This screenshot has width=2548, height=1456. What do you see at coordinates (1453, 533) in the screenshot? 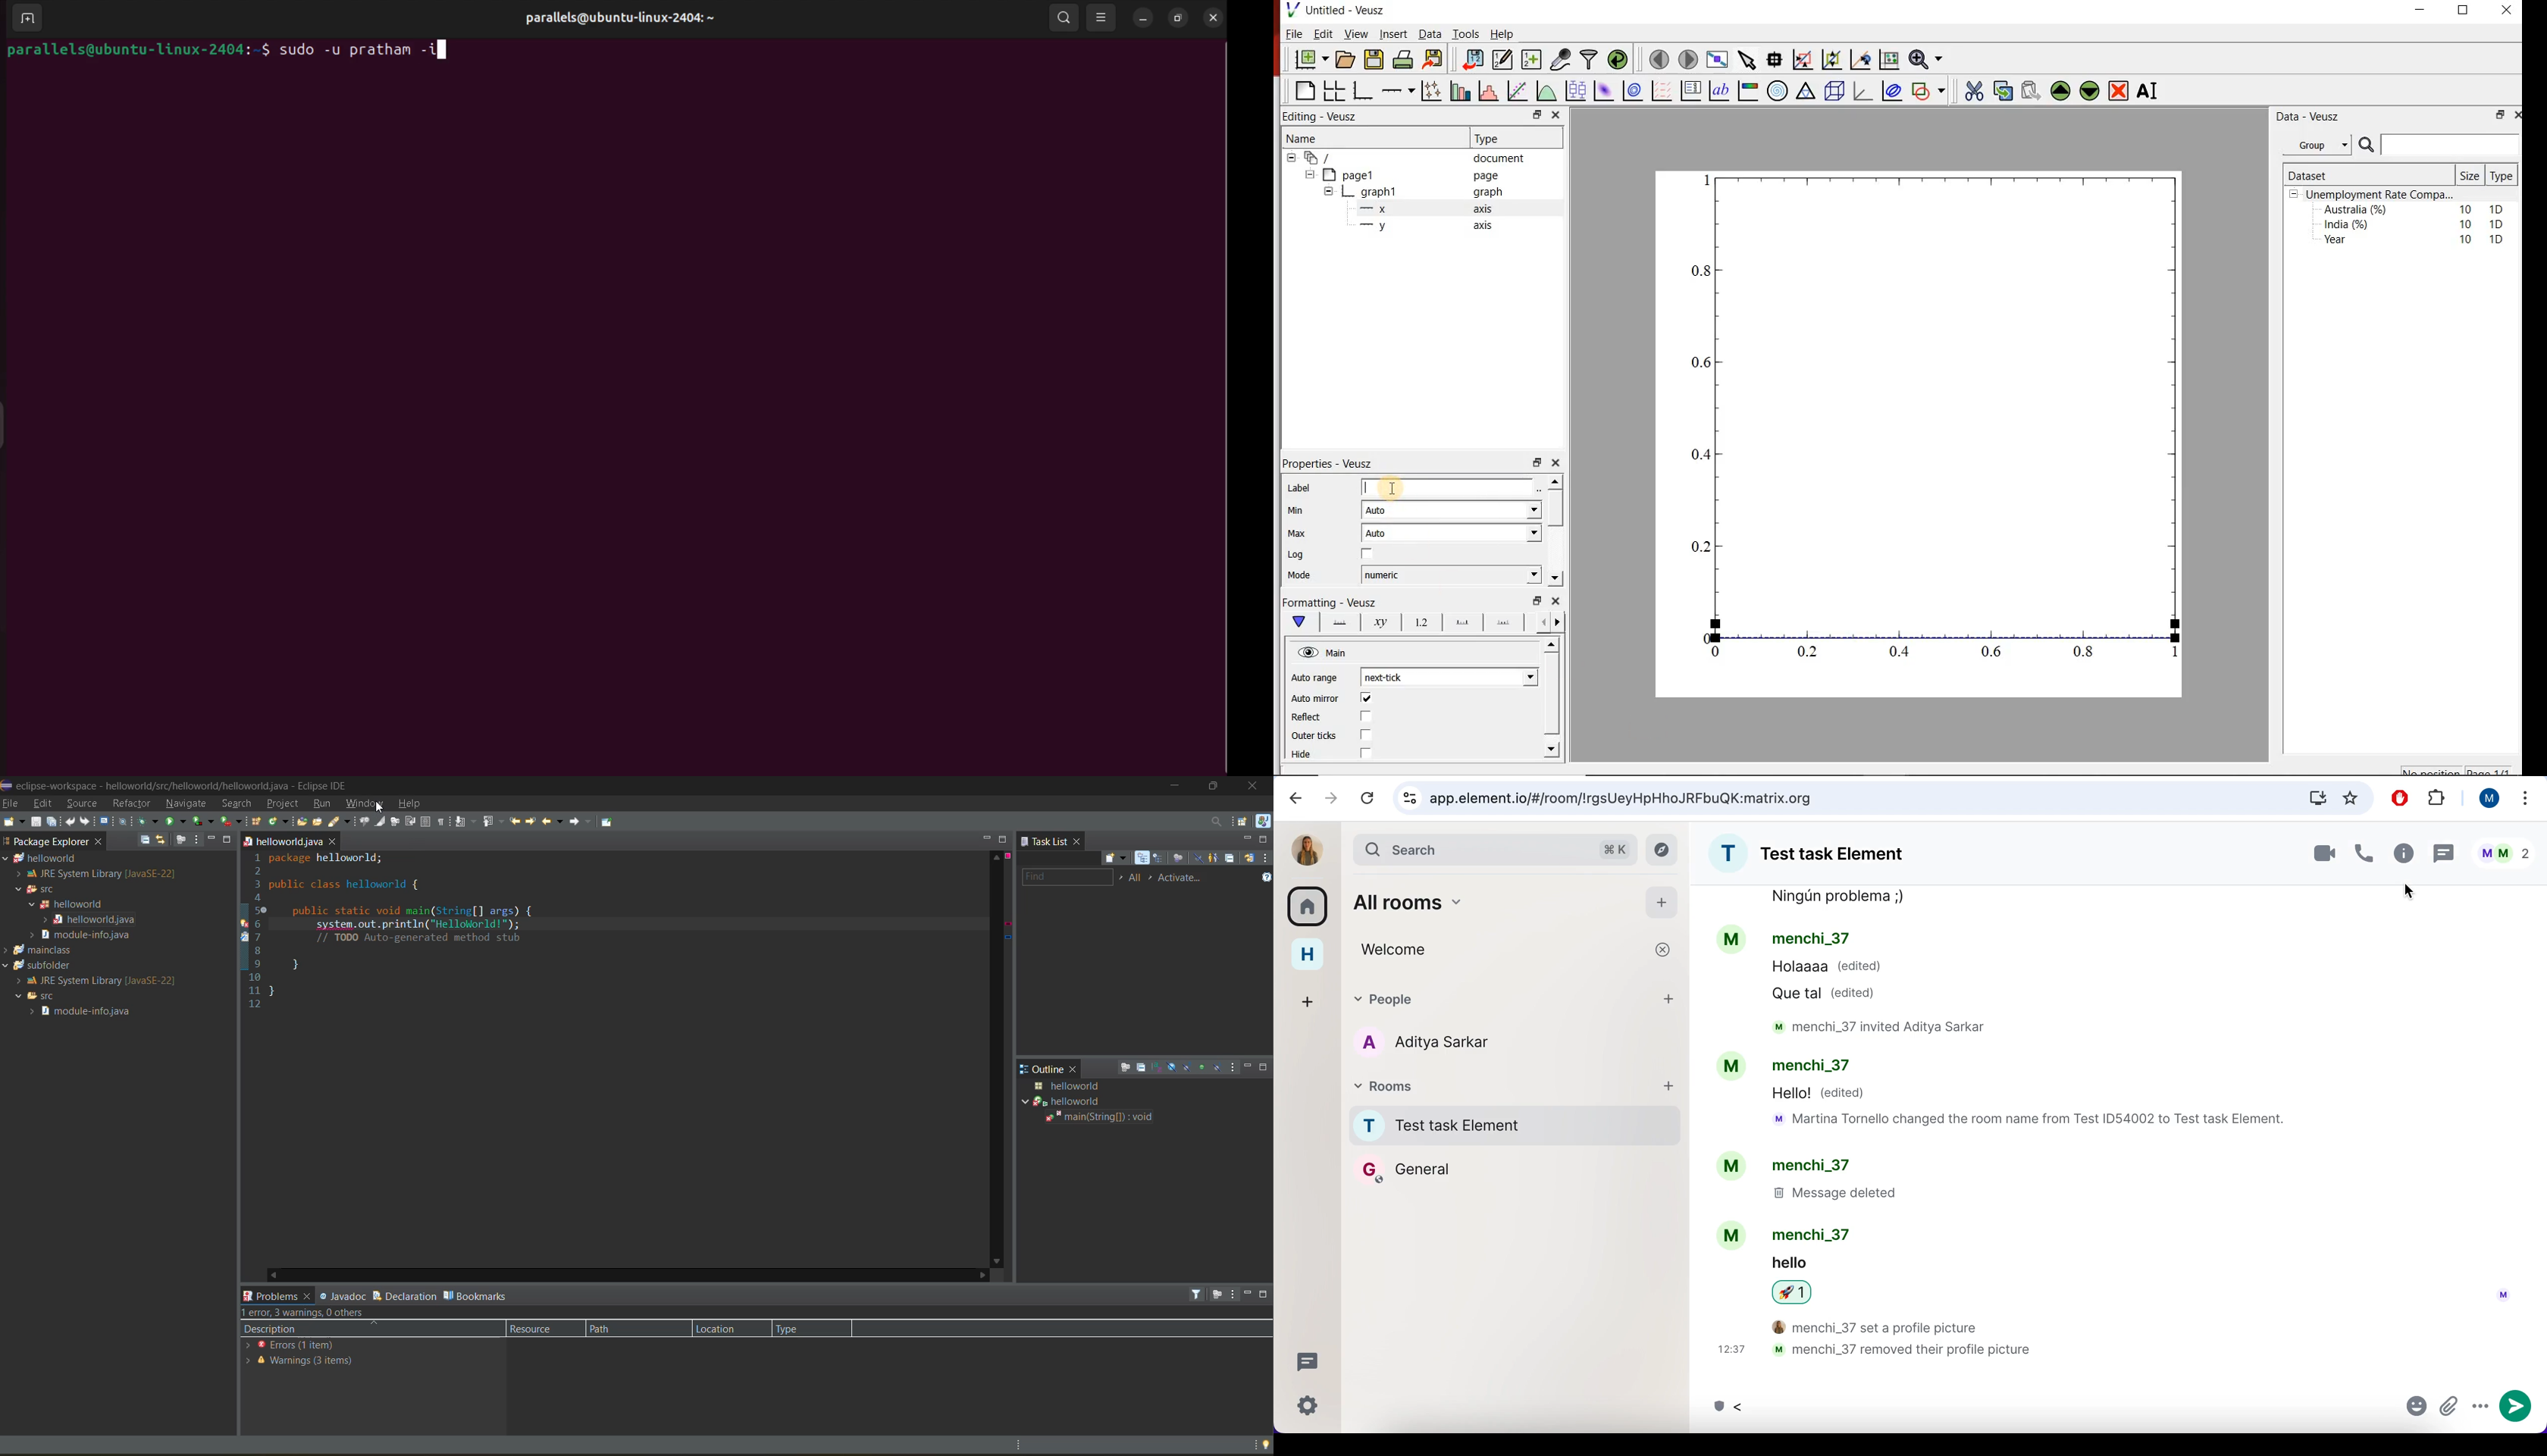
I see `Auto` at bounding box center [1453, 533].